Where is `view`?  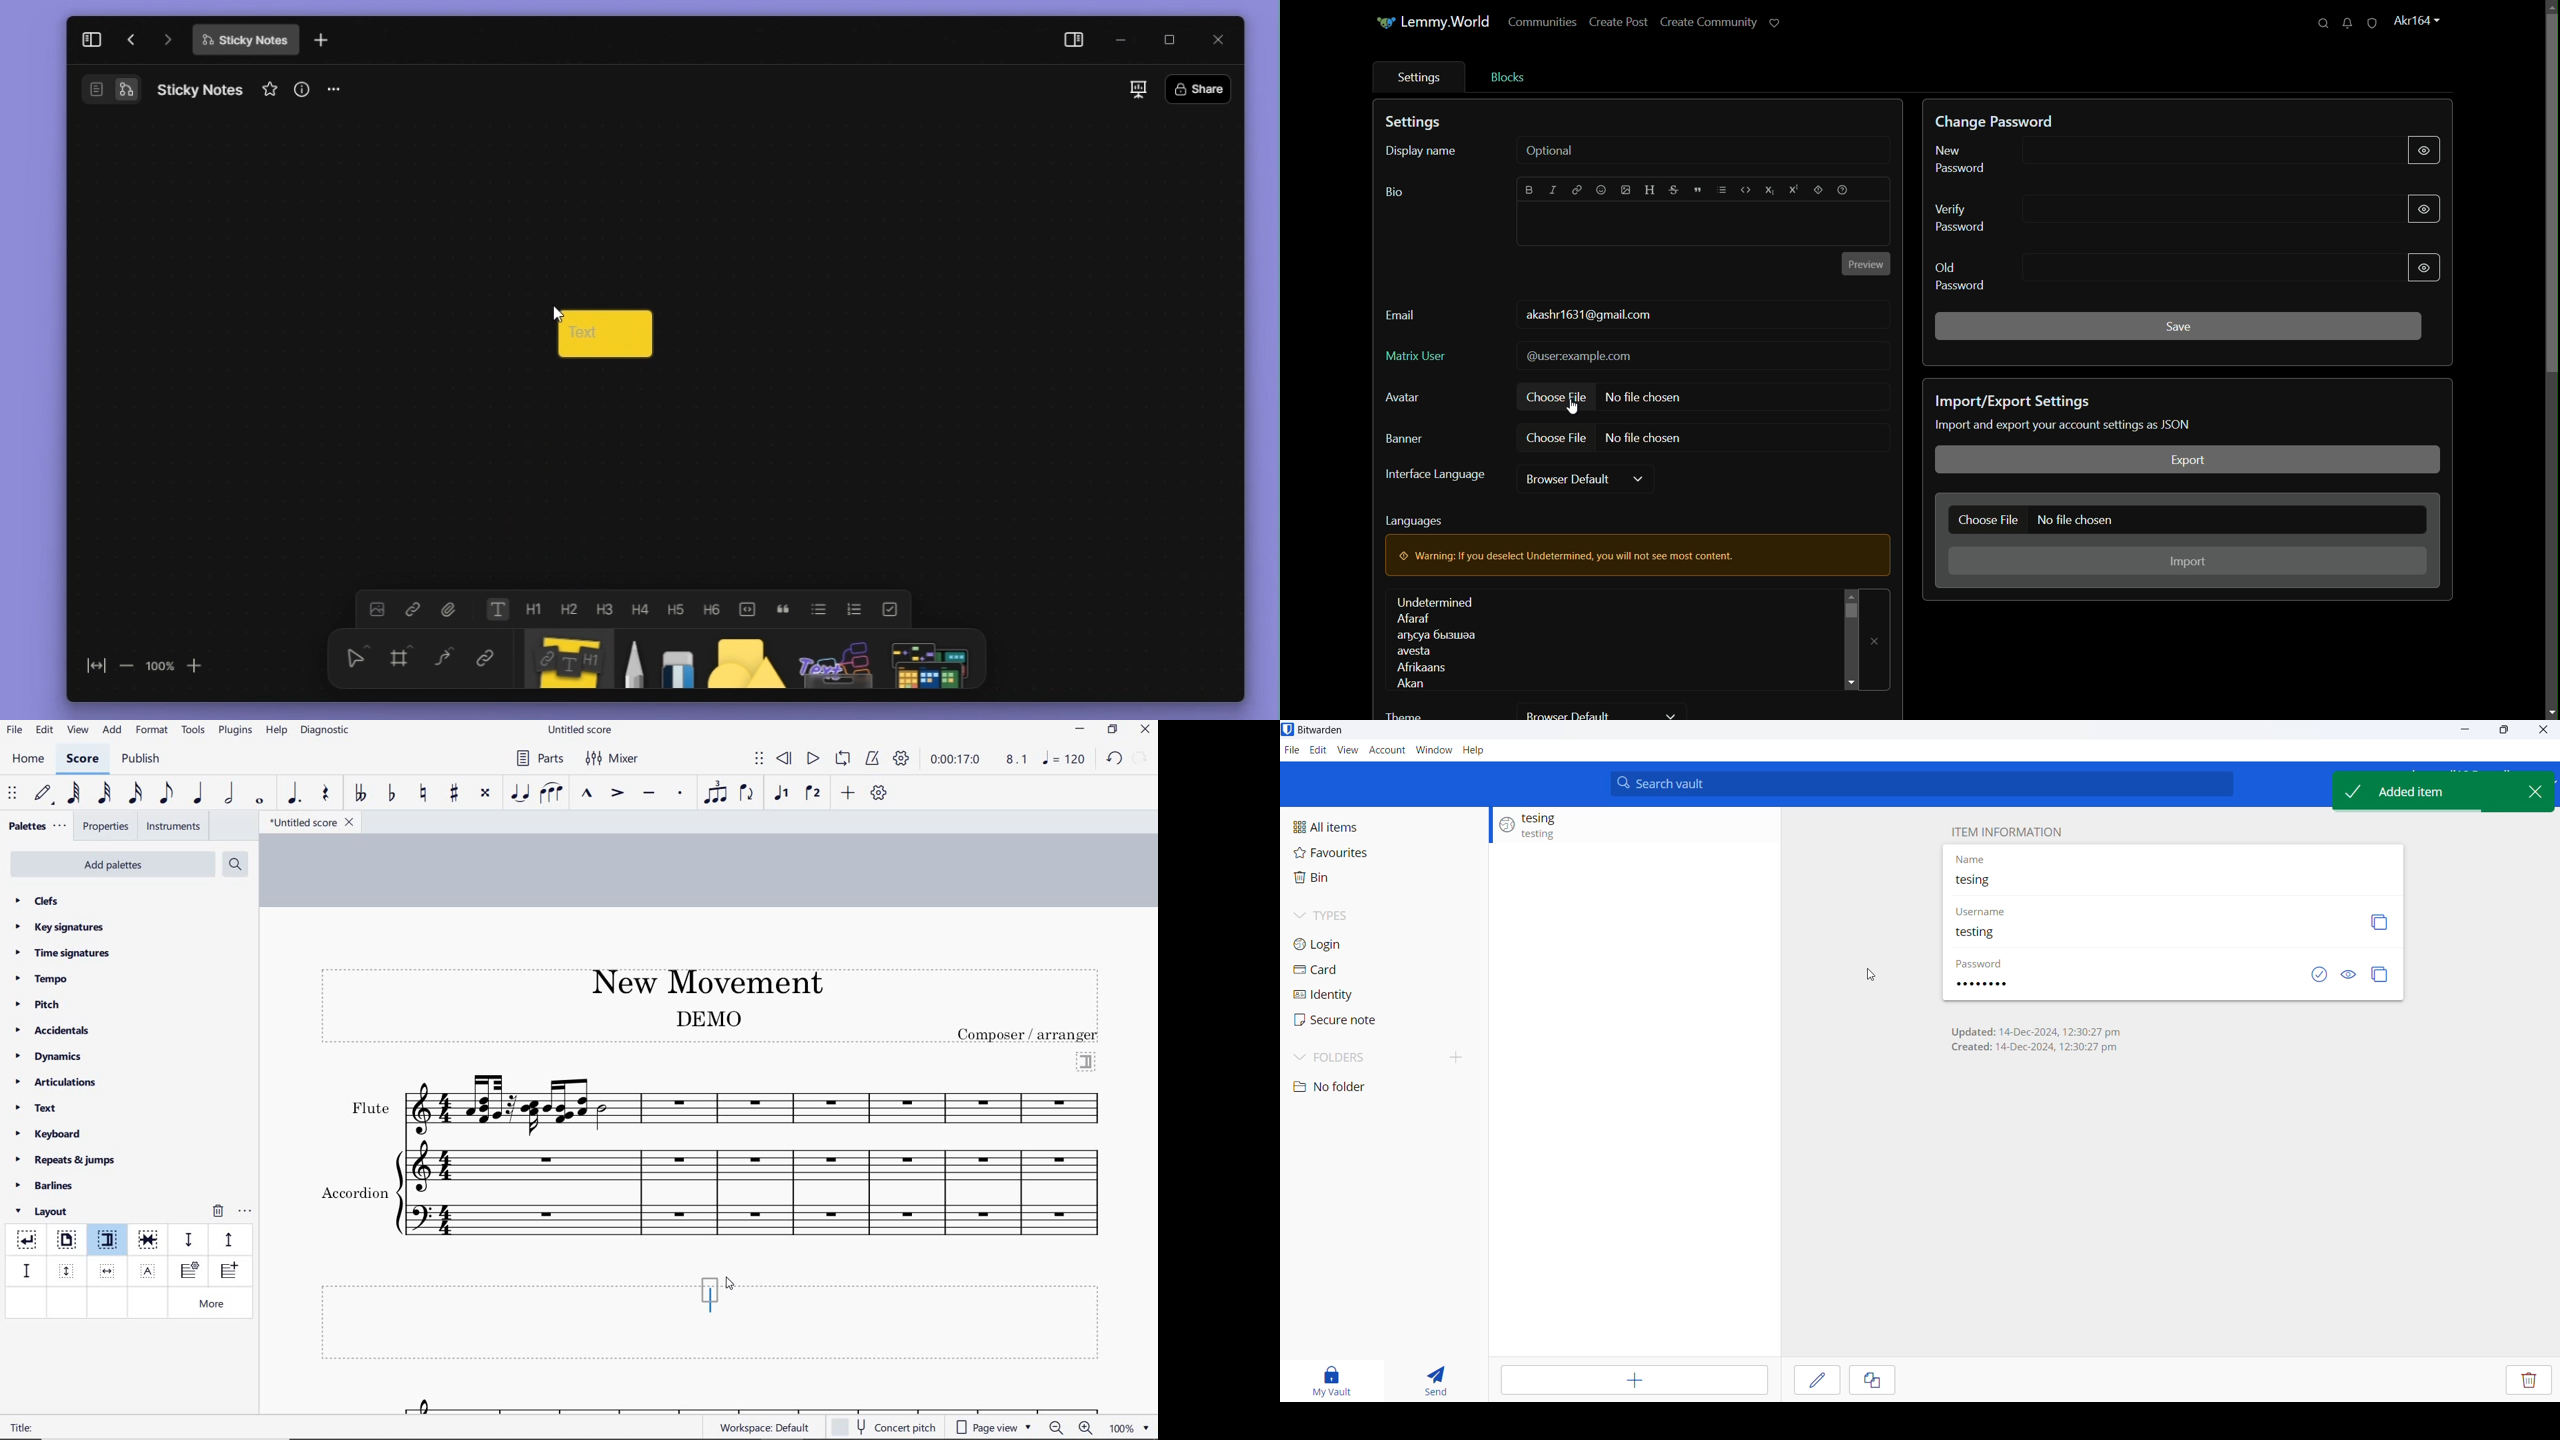 view is located at coordinates (76, 731).